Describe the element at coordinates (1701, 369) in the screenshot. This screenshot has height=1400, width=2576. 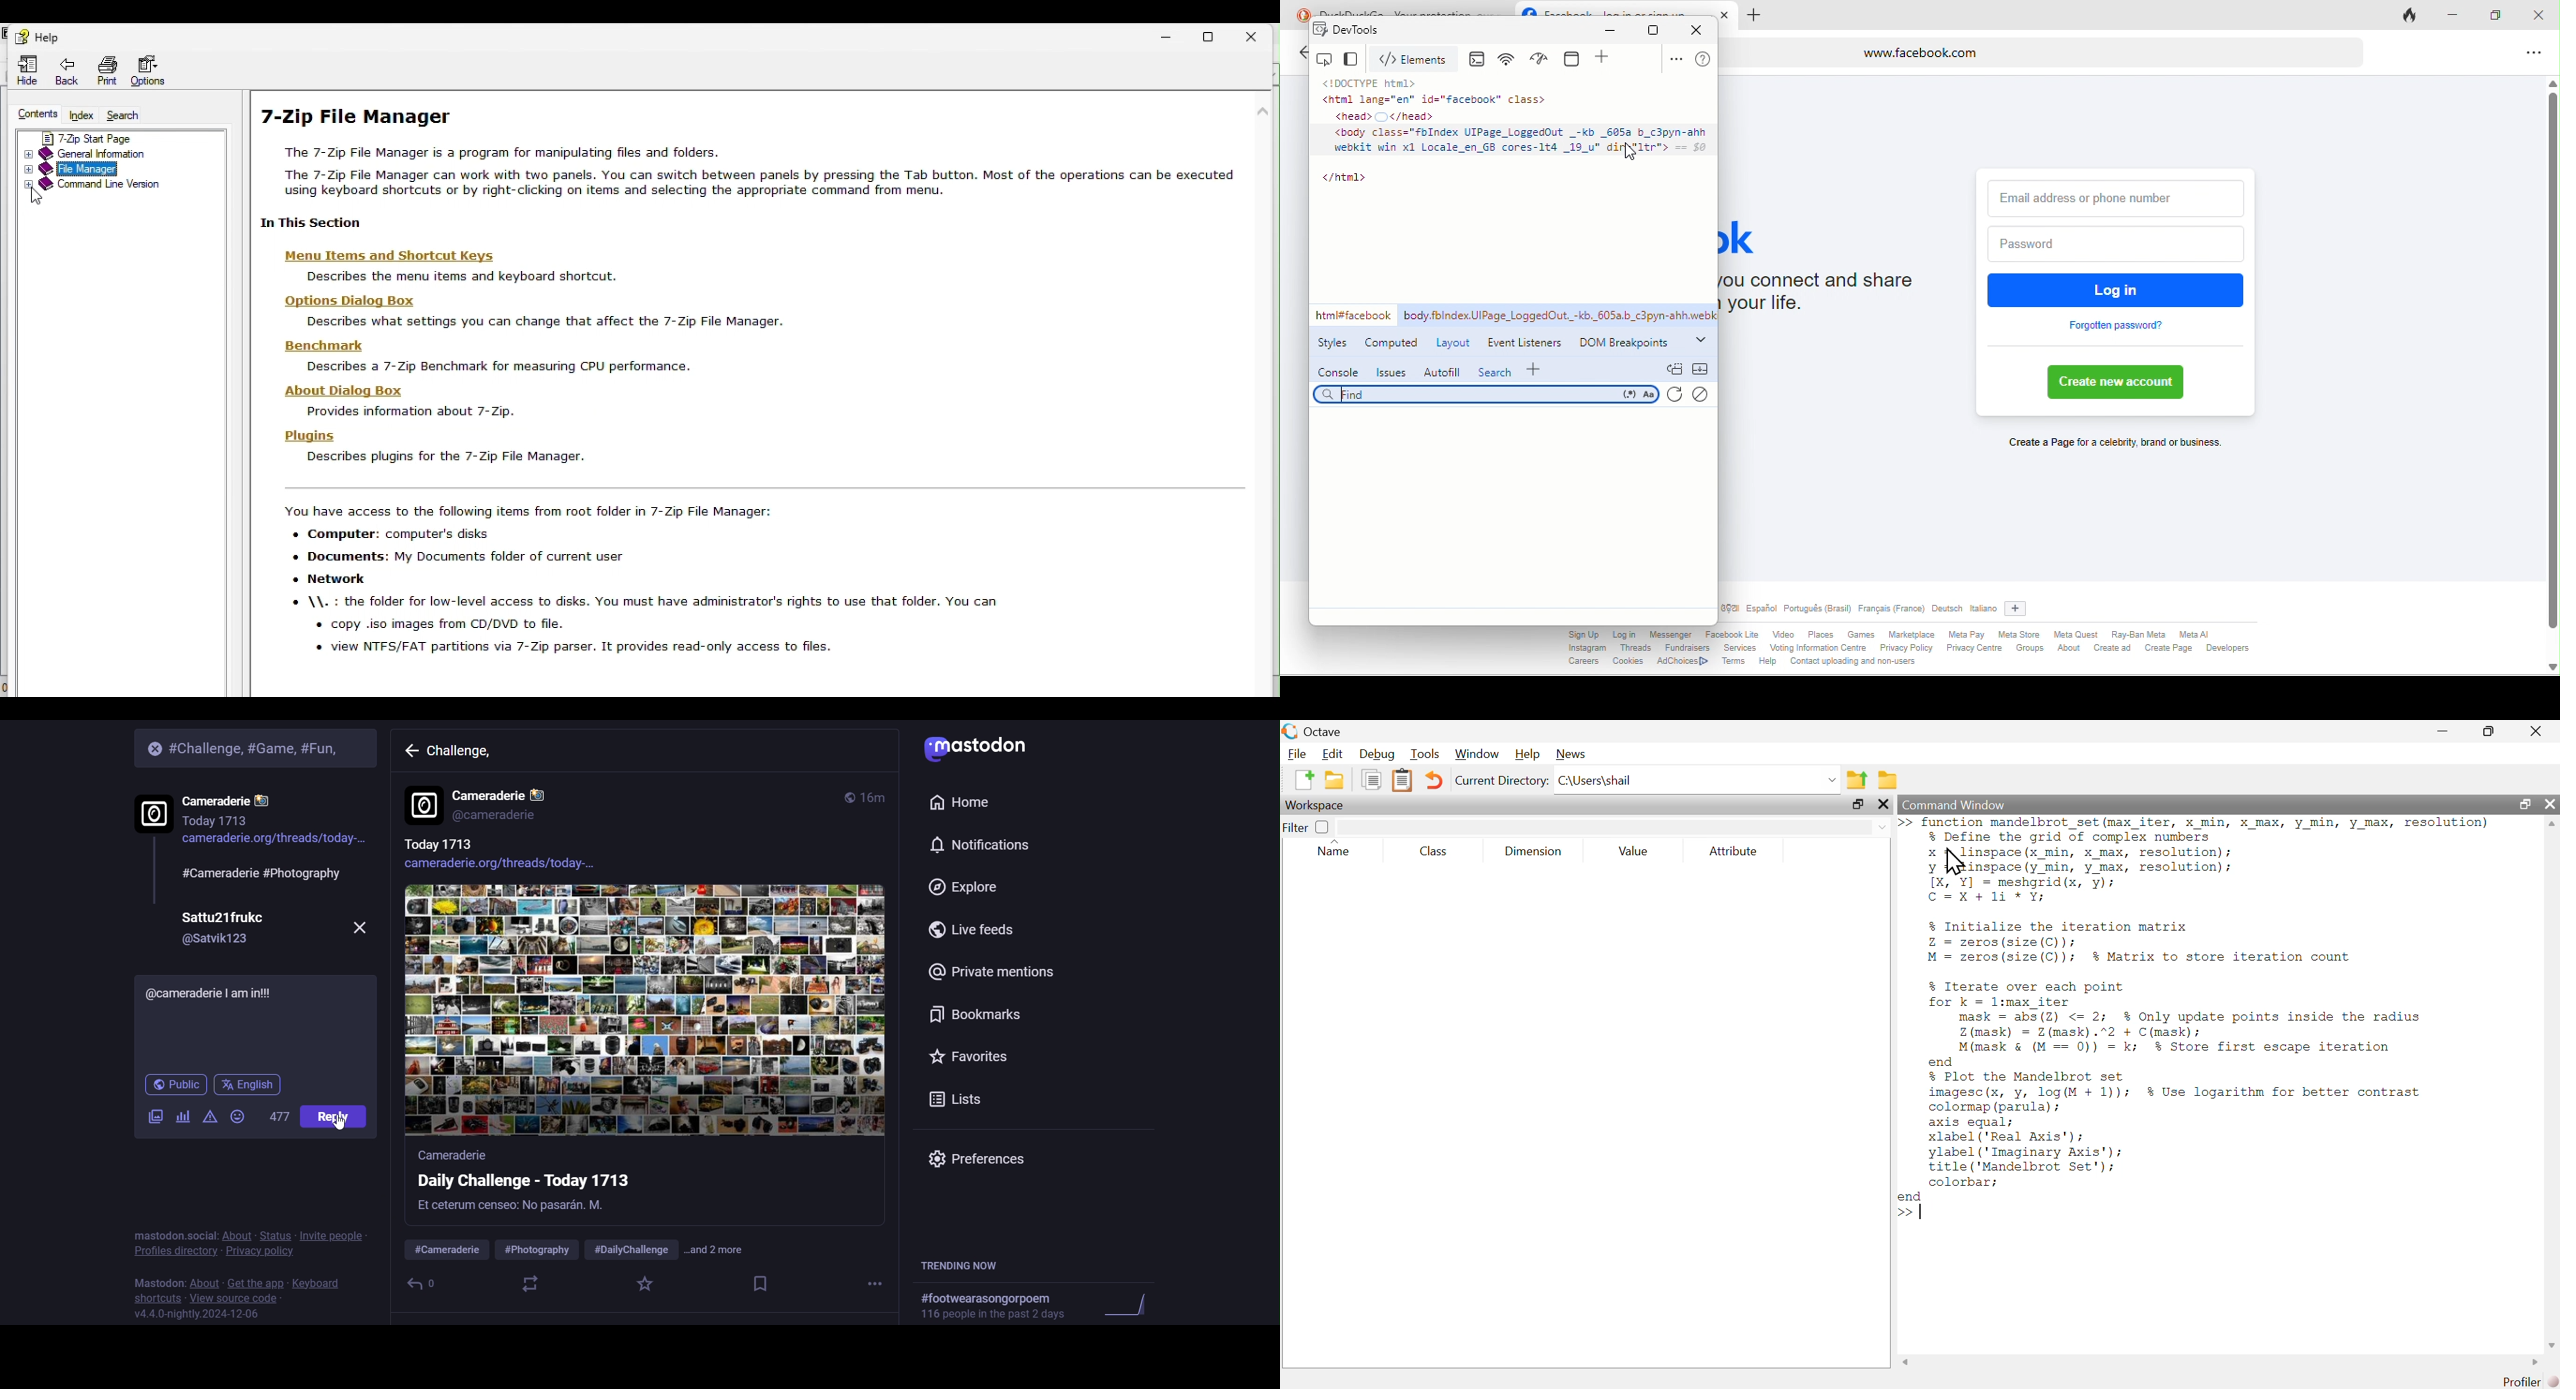
I see `collapse` at that location.